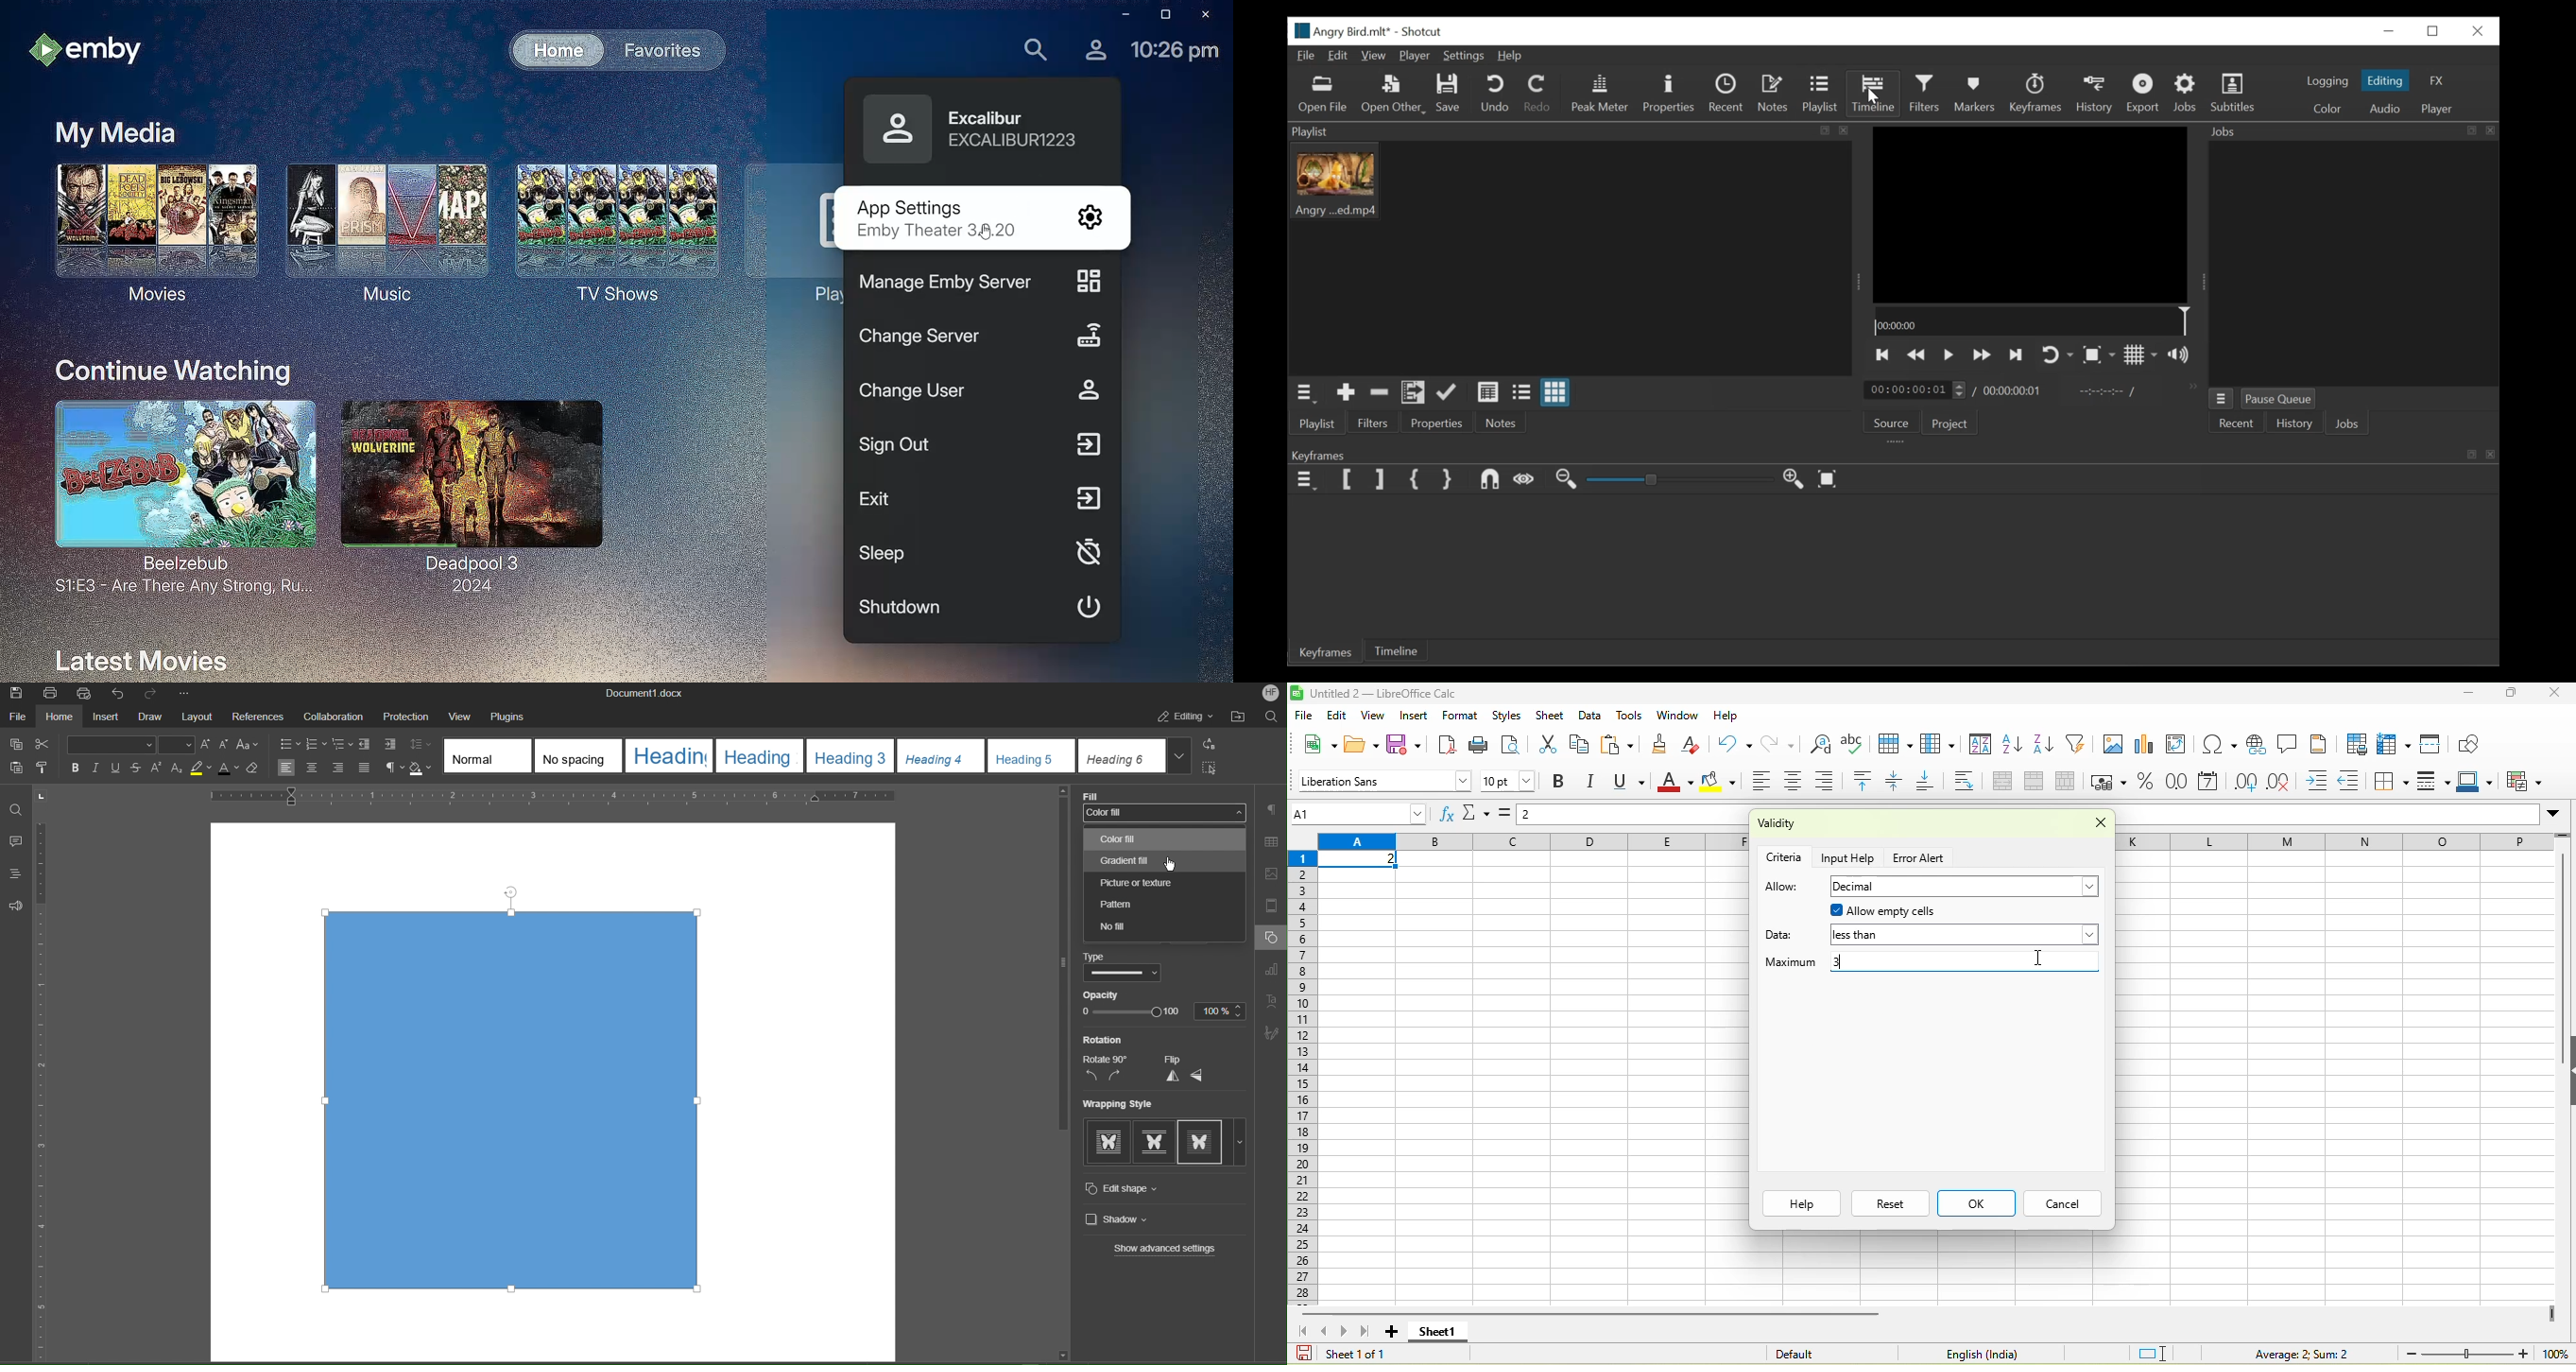 This screenshot has width=2576, height=1372. What do you see at coordinates (1932, 783) in the screenshot?
I see `align bottom` at bounding box center [1932, 783].